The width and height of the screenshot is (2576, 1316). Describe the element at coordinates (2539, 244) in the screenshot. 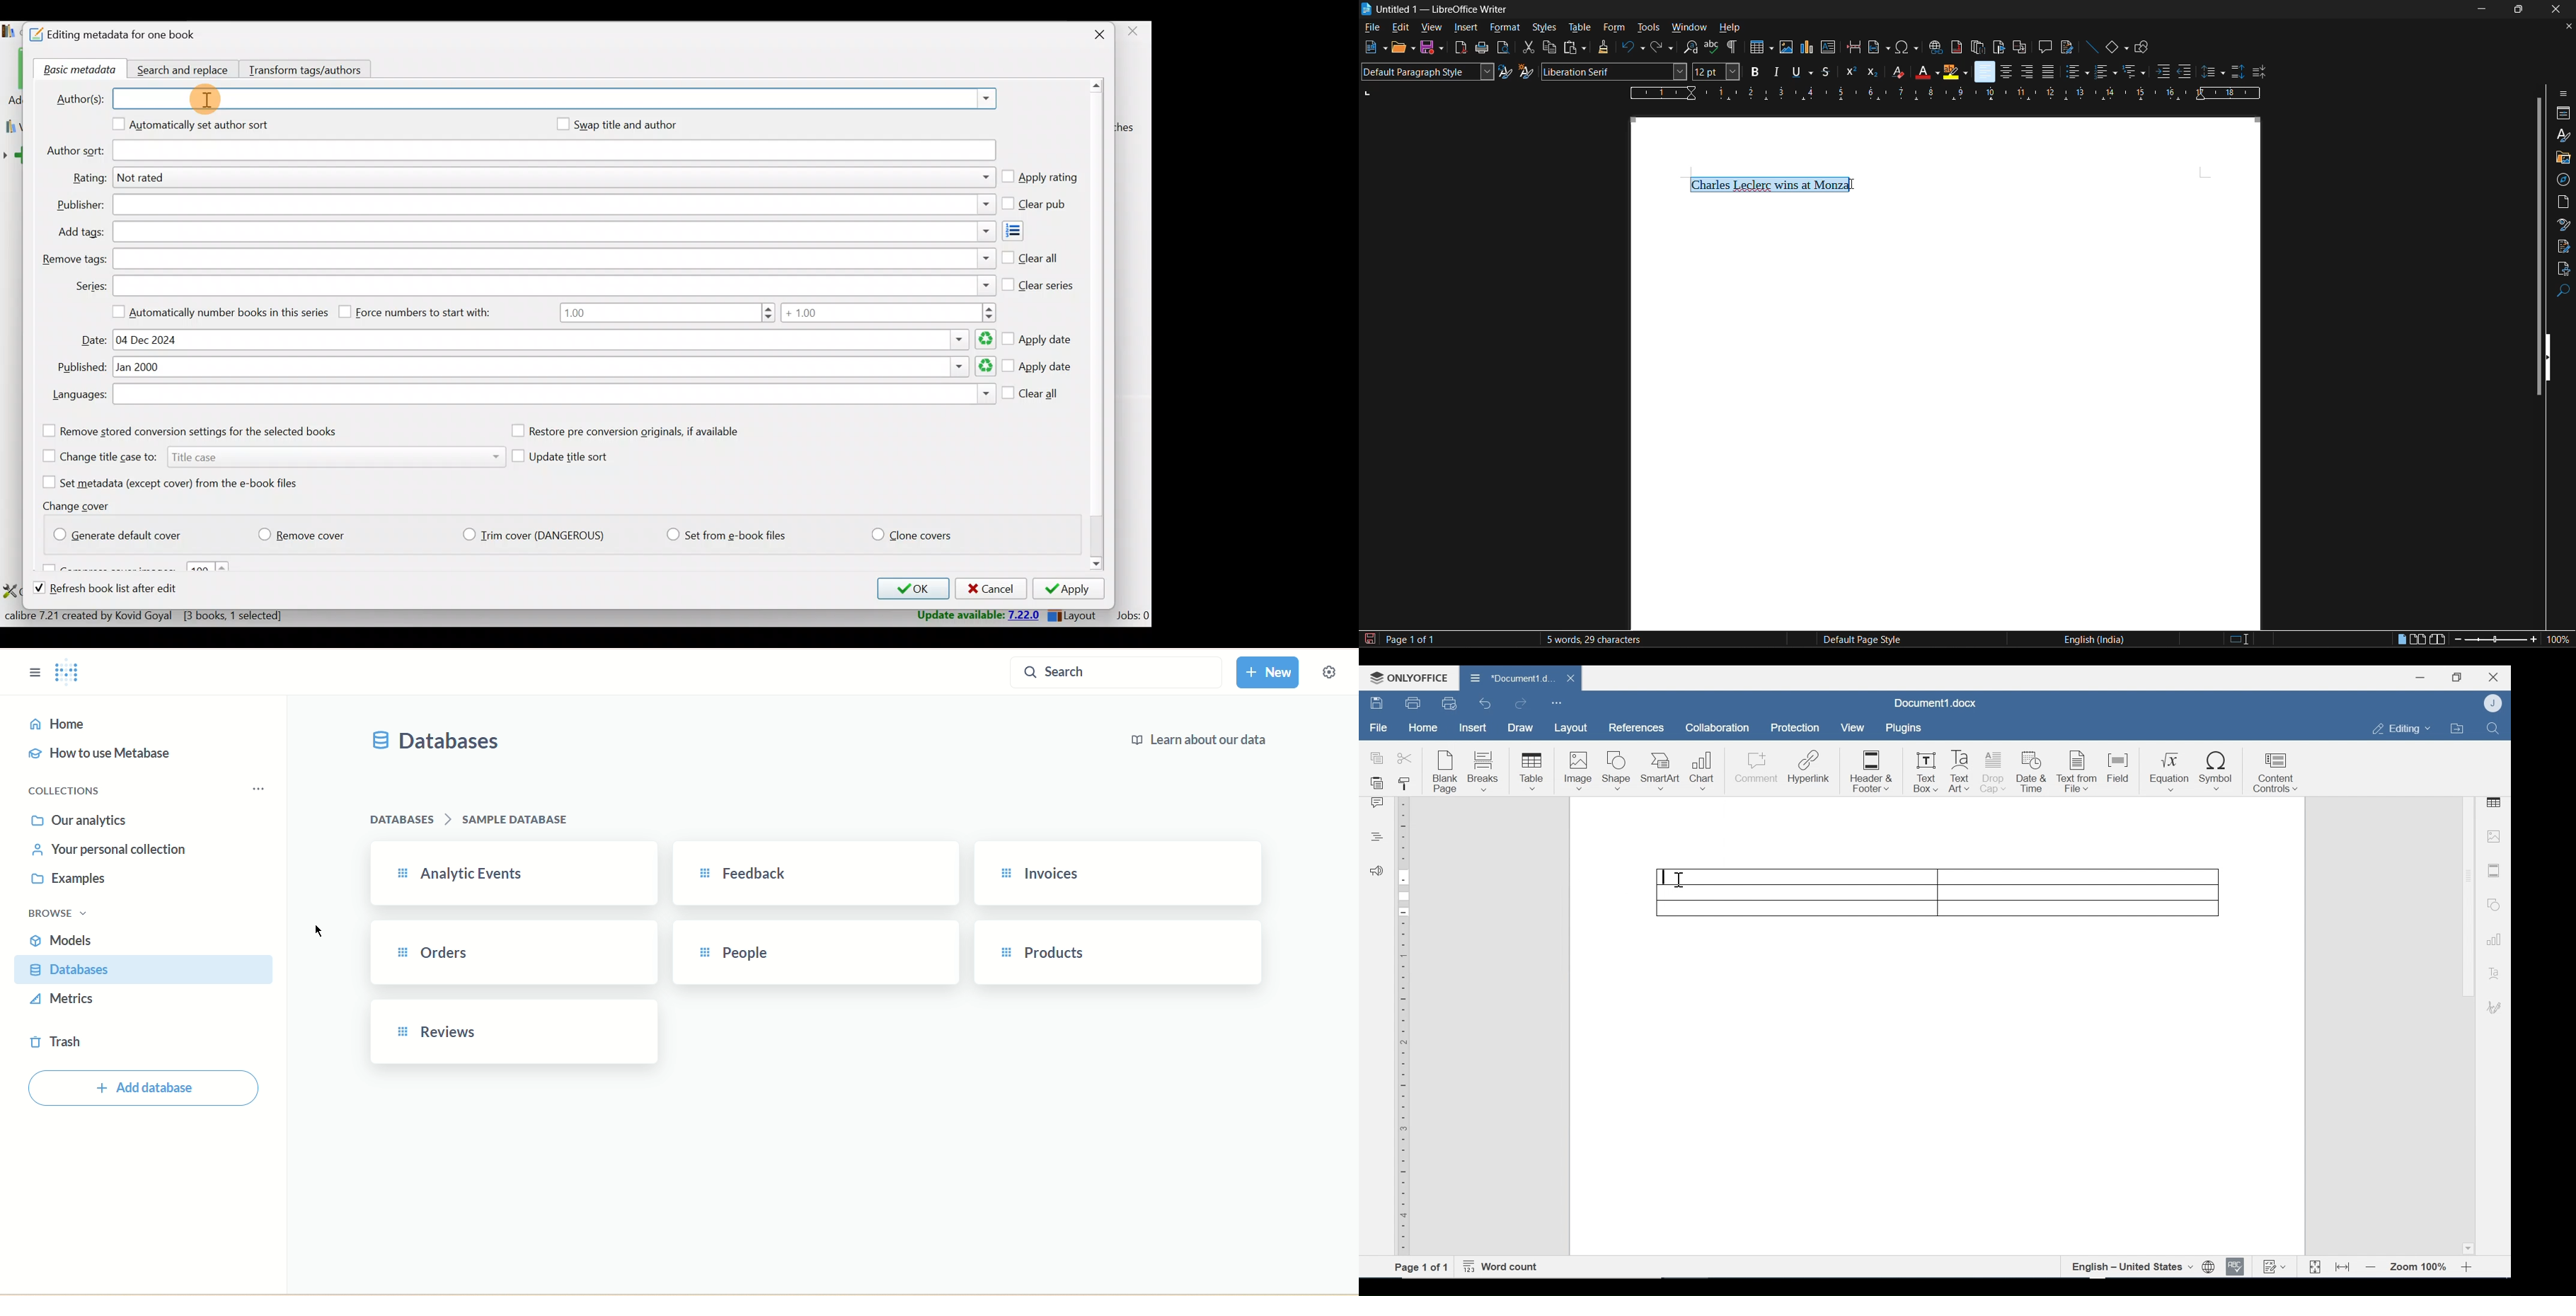

I see `vertical slide bar` at that location.